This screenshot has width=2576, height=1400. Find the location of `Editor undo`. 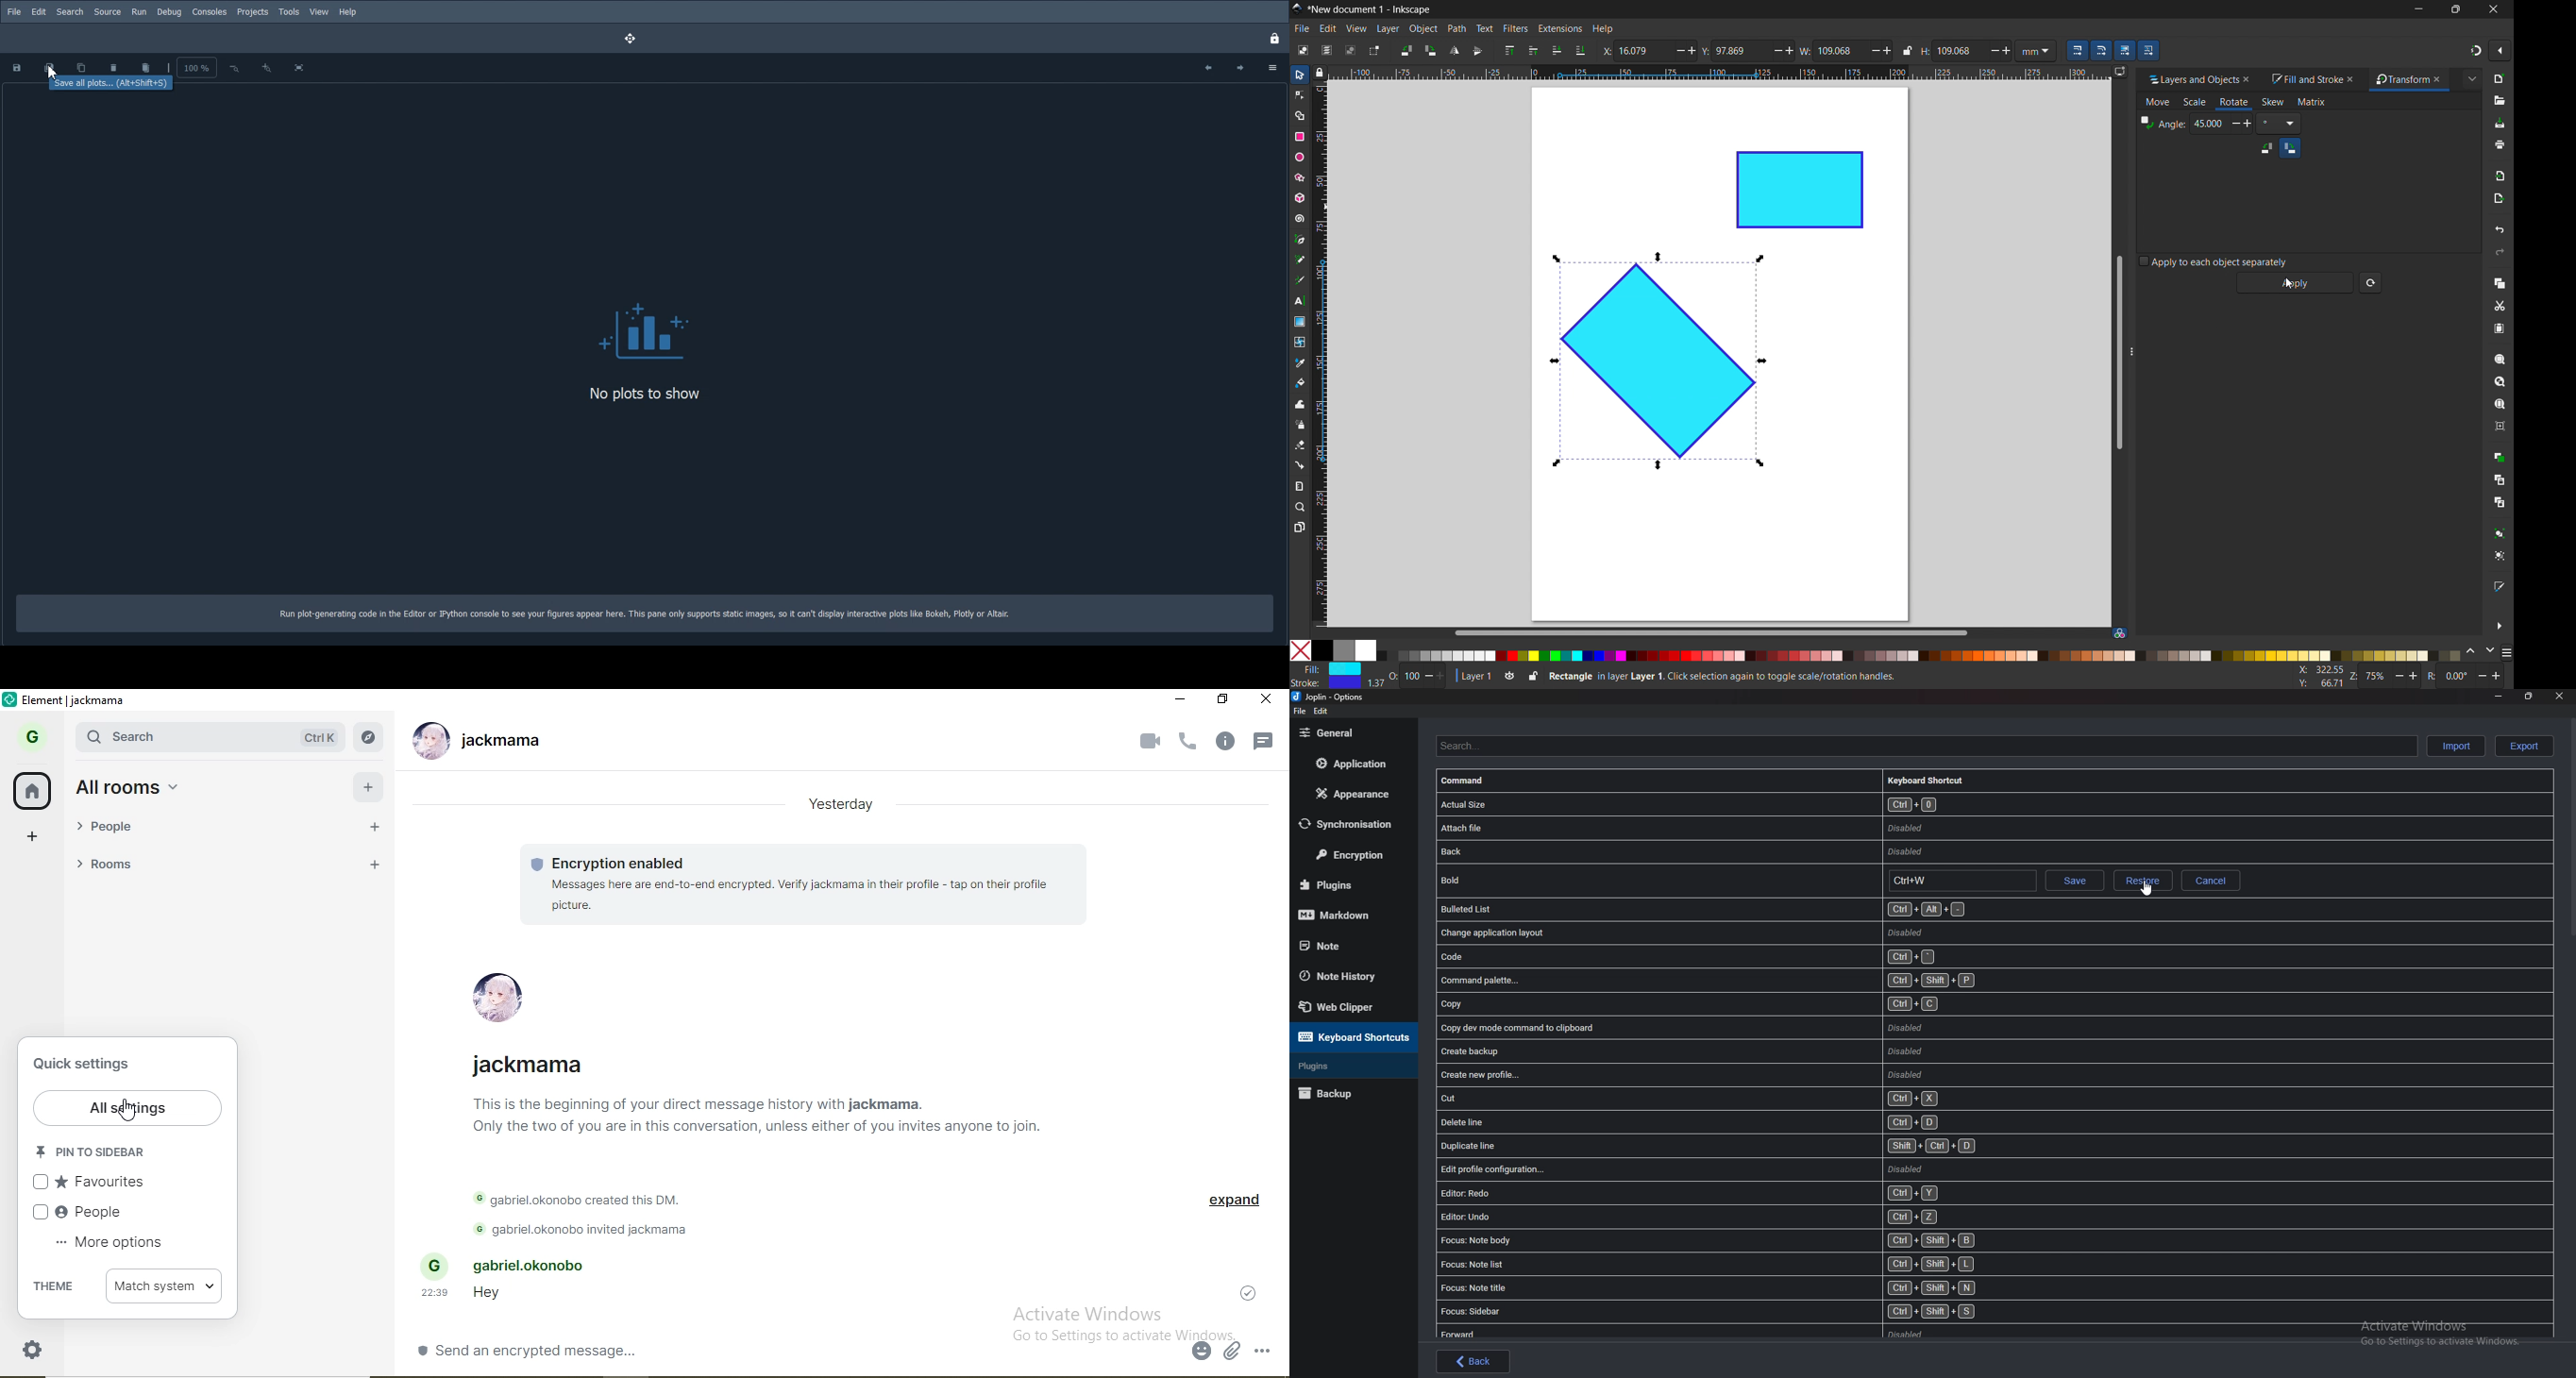

Editor undo is located at coordinates (1693, 1216).